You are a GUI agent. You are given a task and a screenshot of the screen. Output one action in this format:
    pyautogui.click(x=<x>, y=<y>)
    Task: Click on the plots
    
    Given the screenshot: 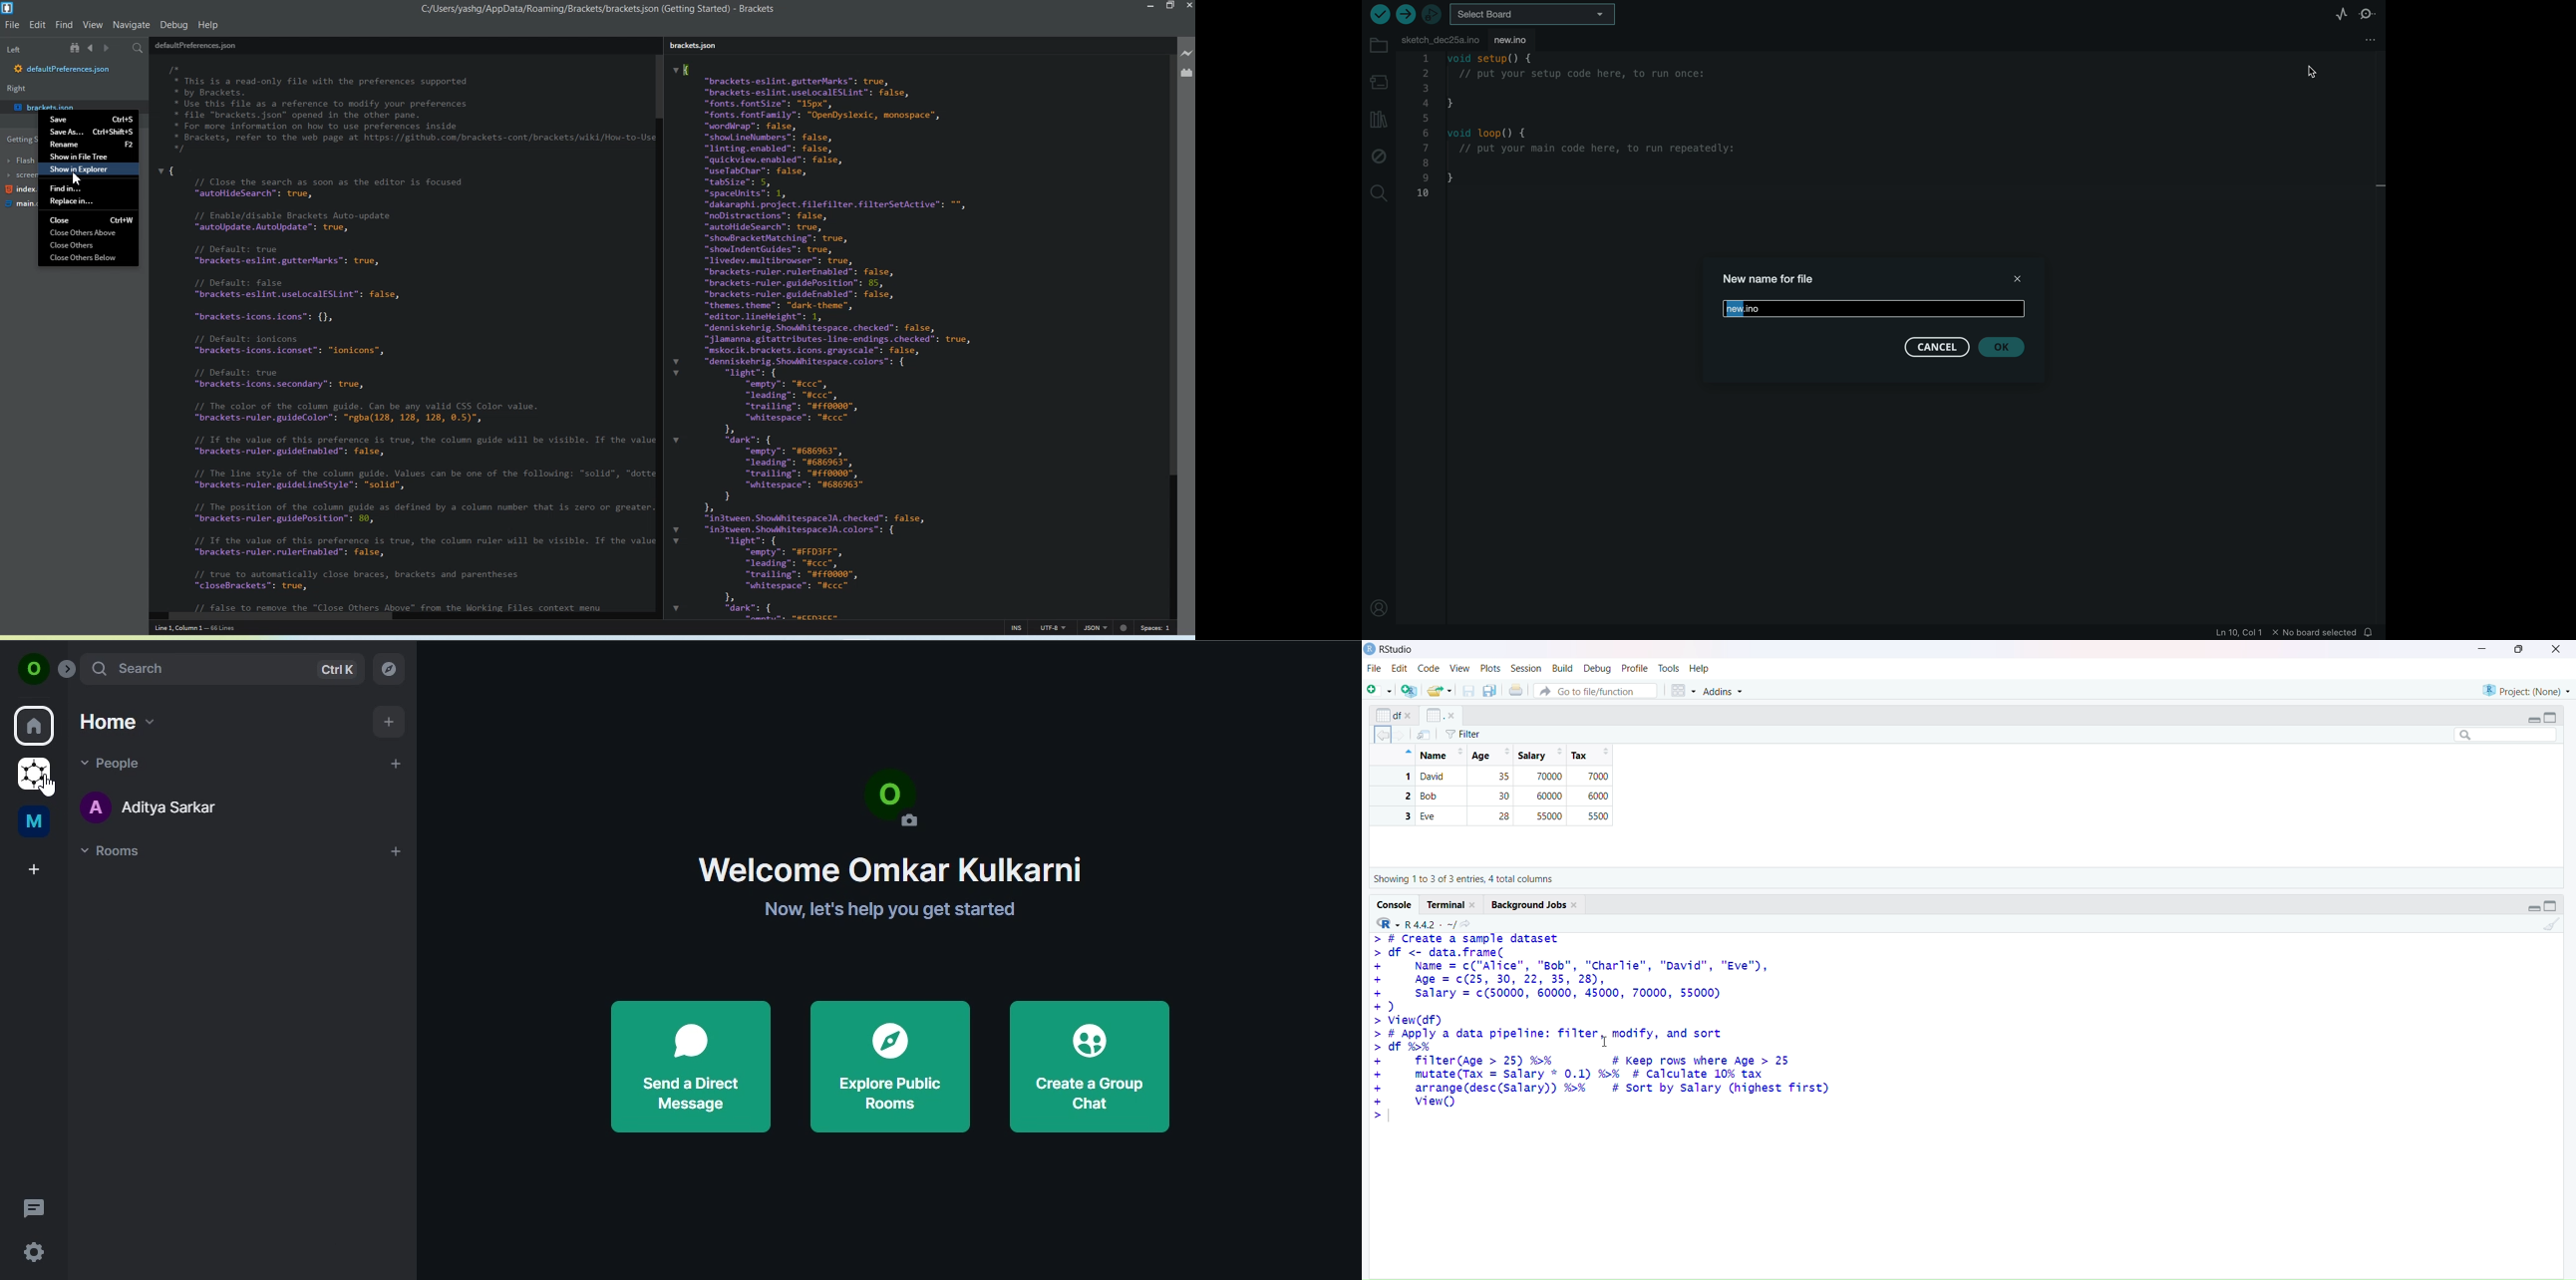 What is the action you would take?
    pyautogui.click(x=1490, y=668)
    